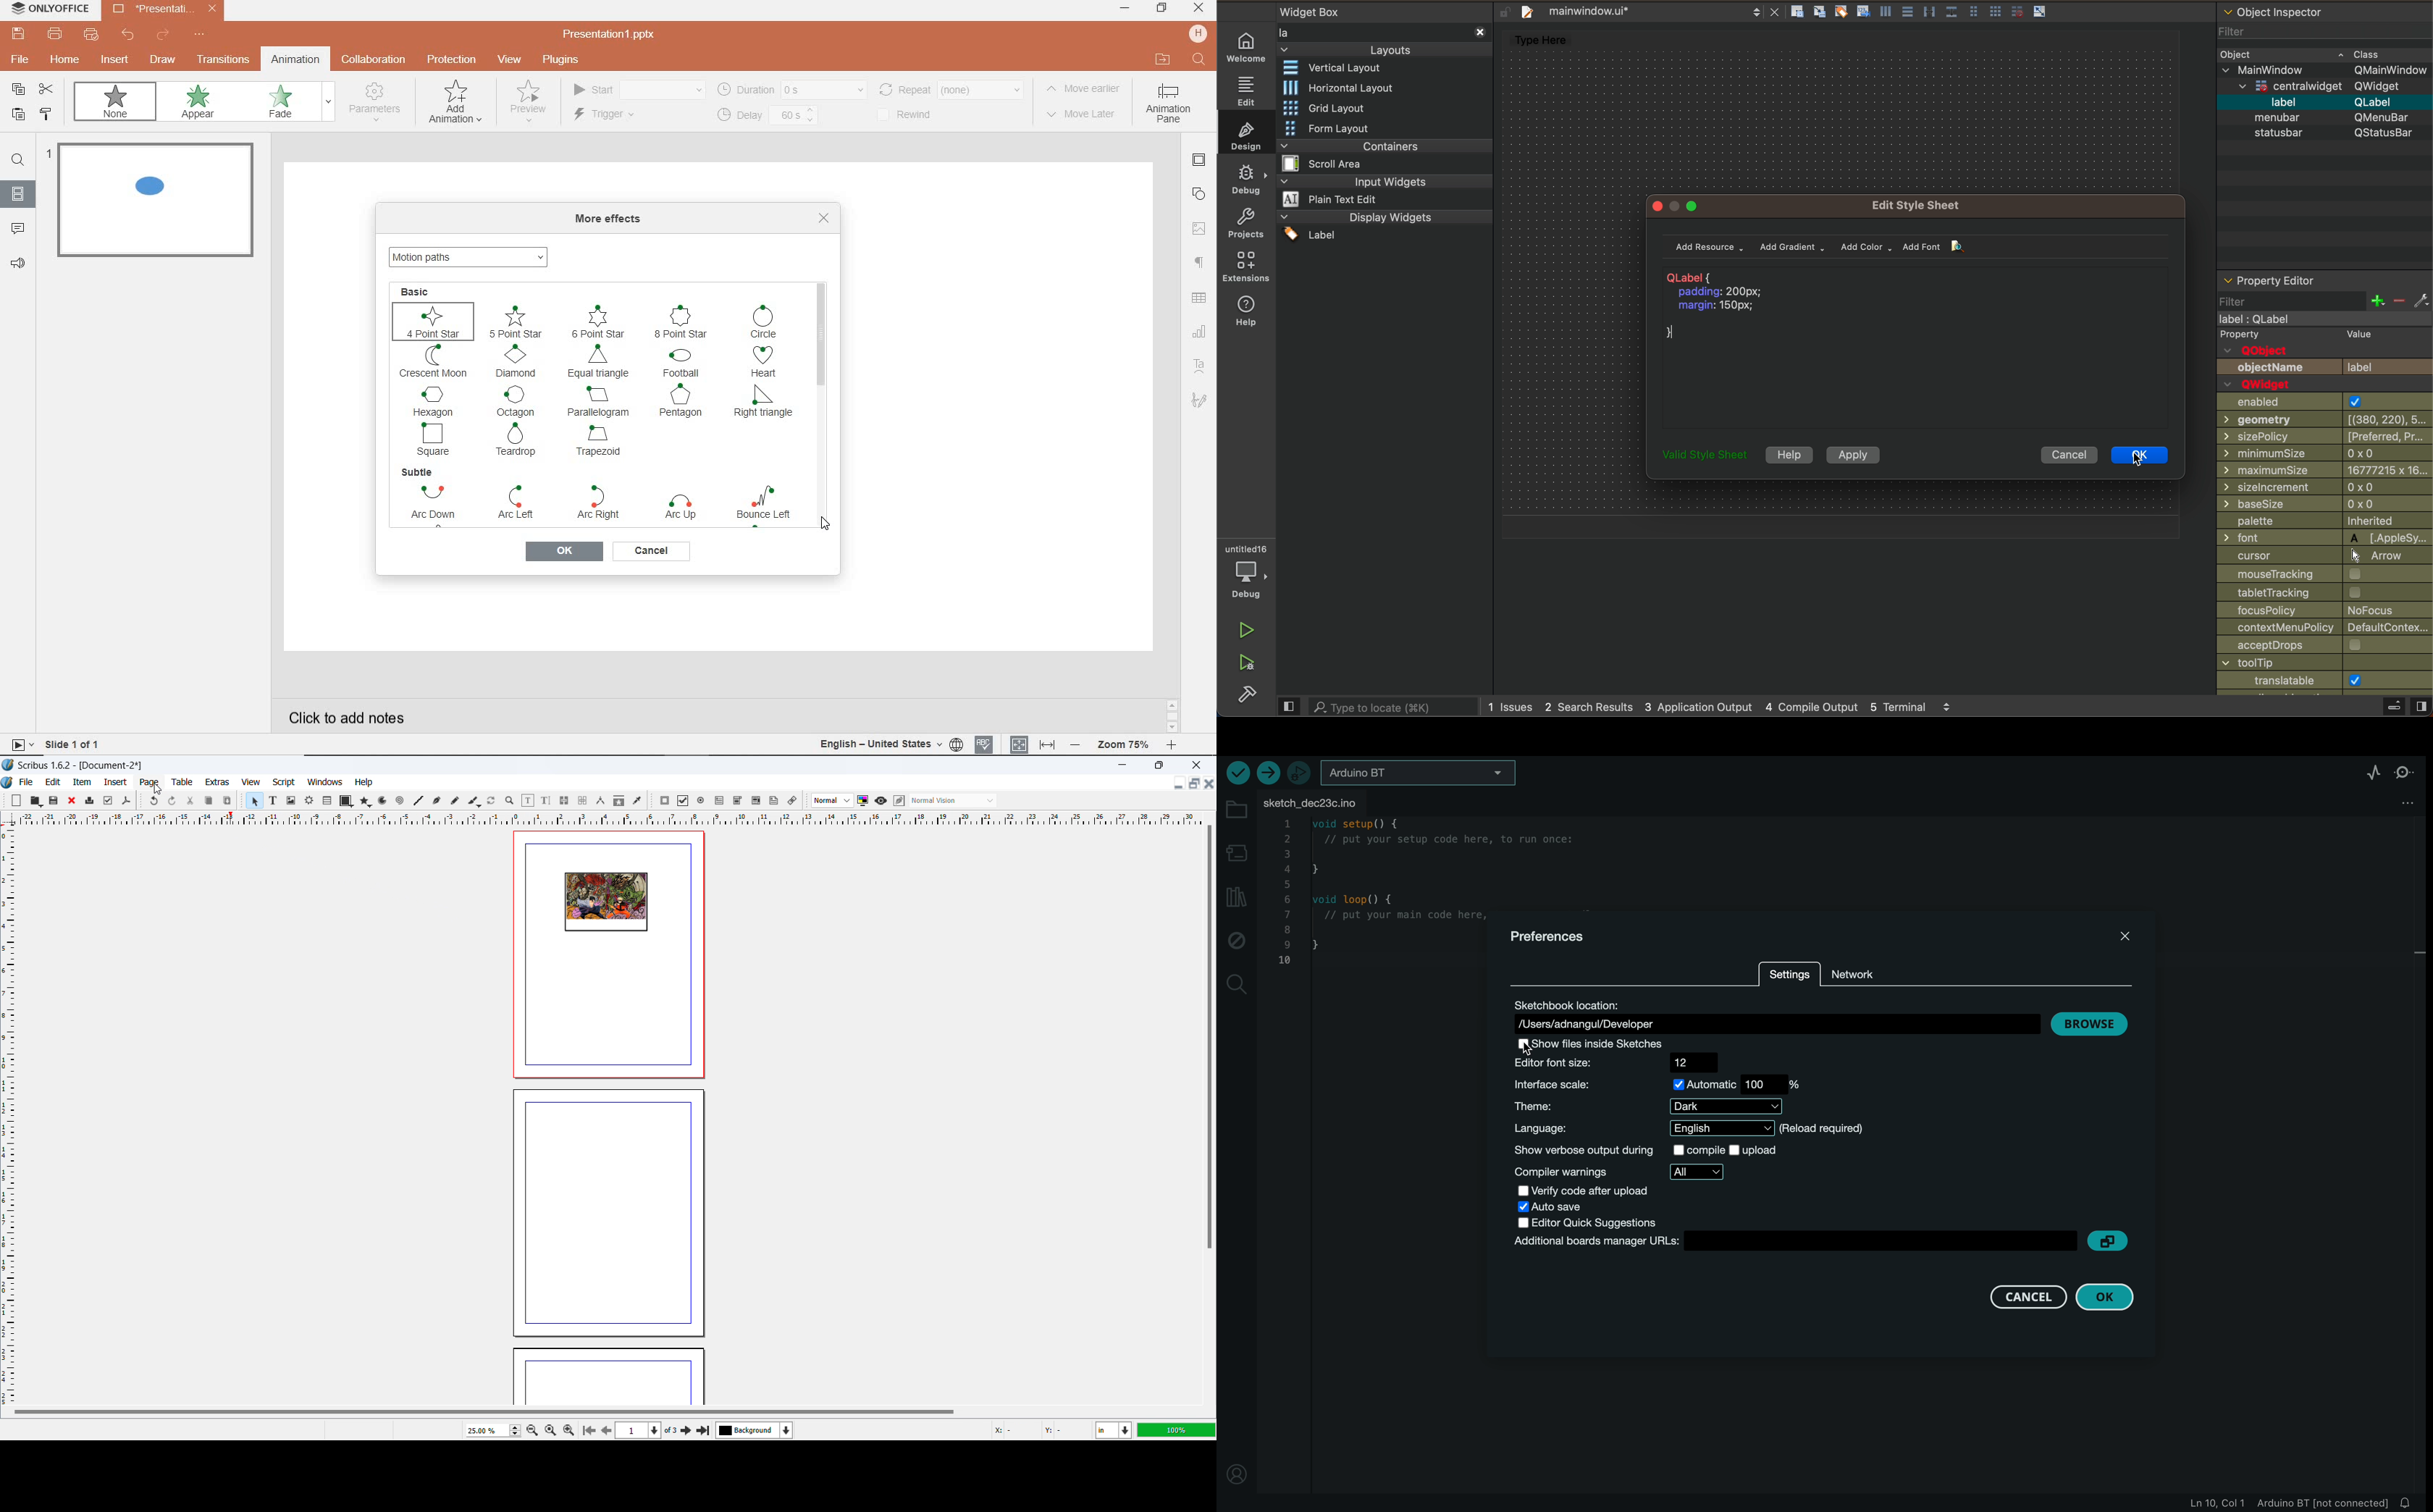 This screenshot has width=2436, height=1512. Describe the element at coordinates (433, 400) in the screenshot. I see `HEXAGON` at that location.